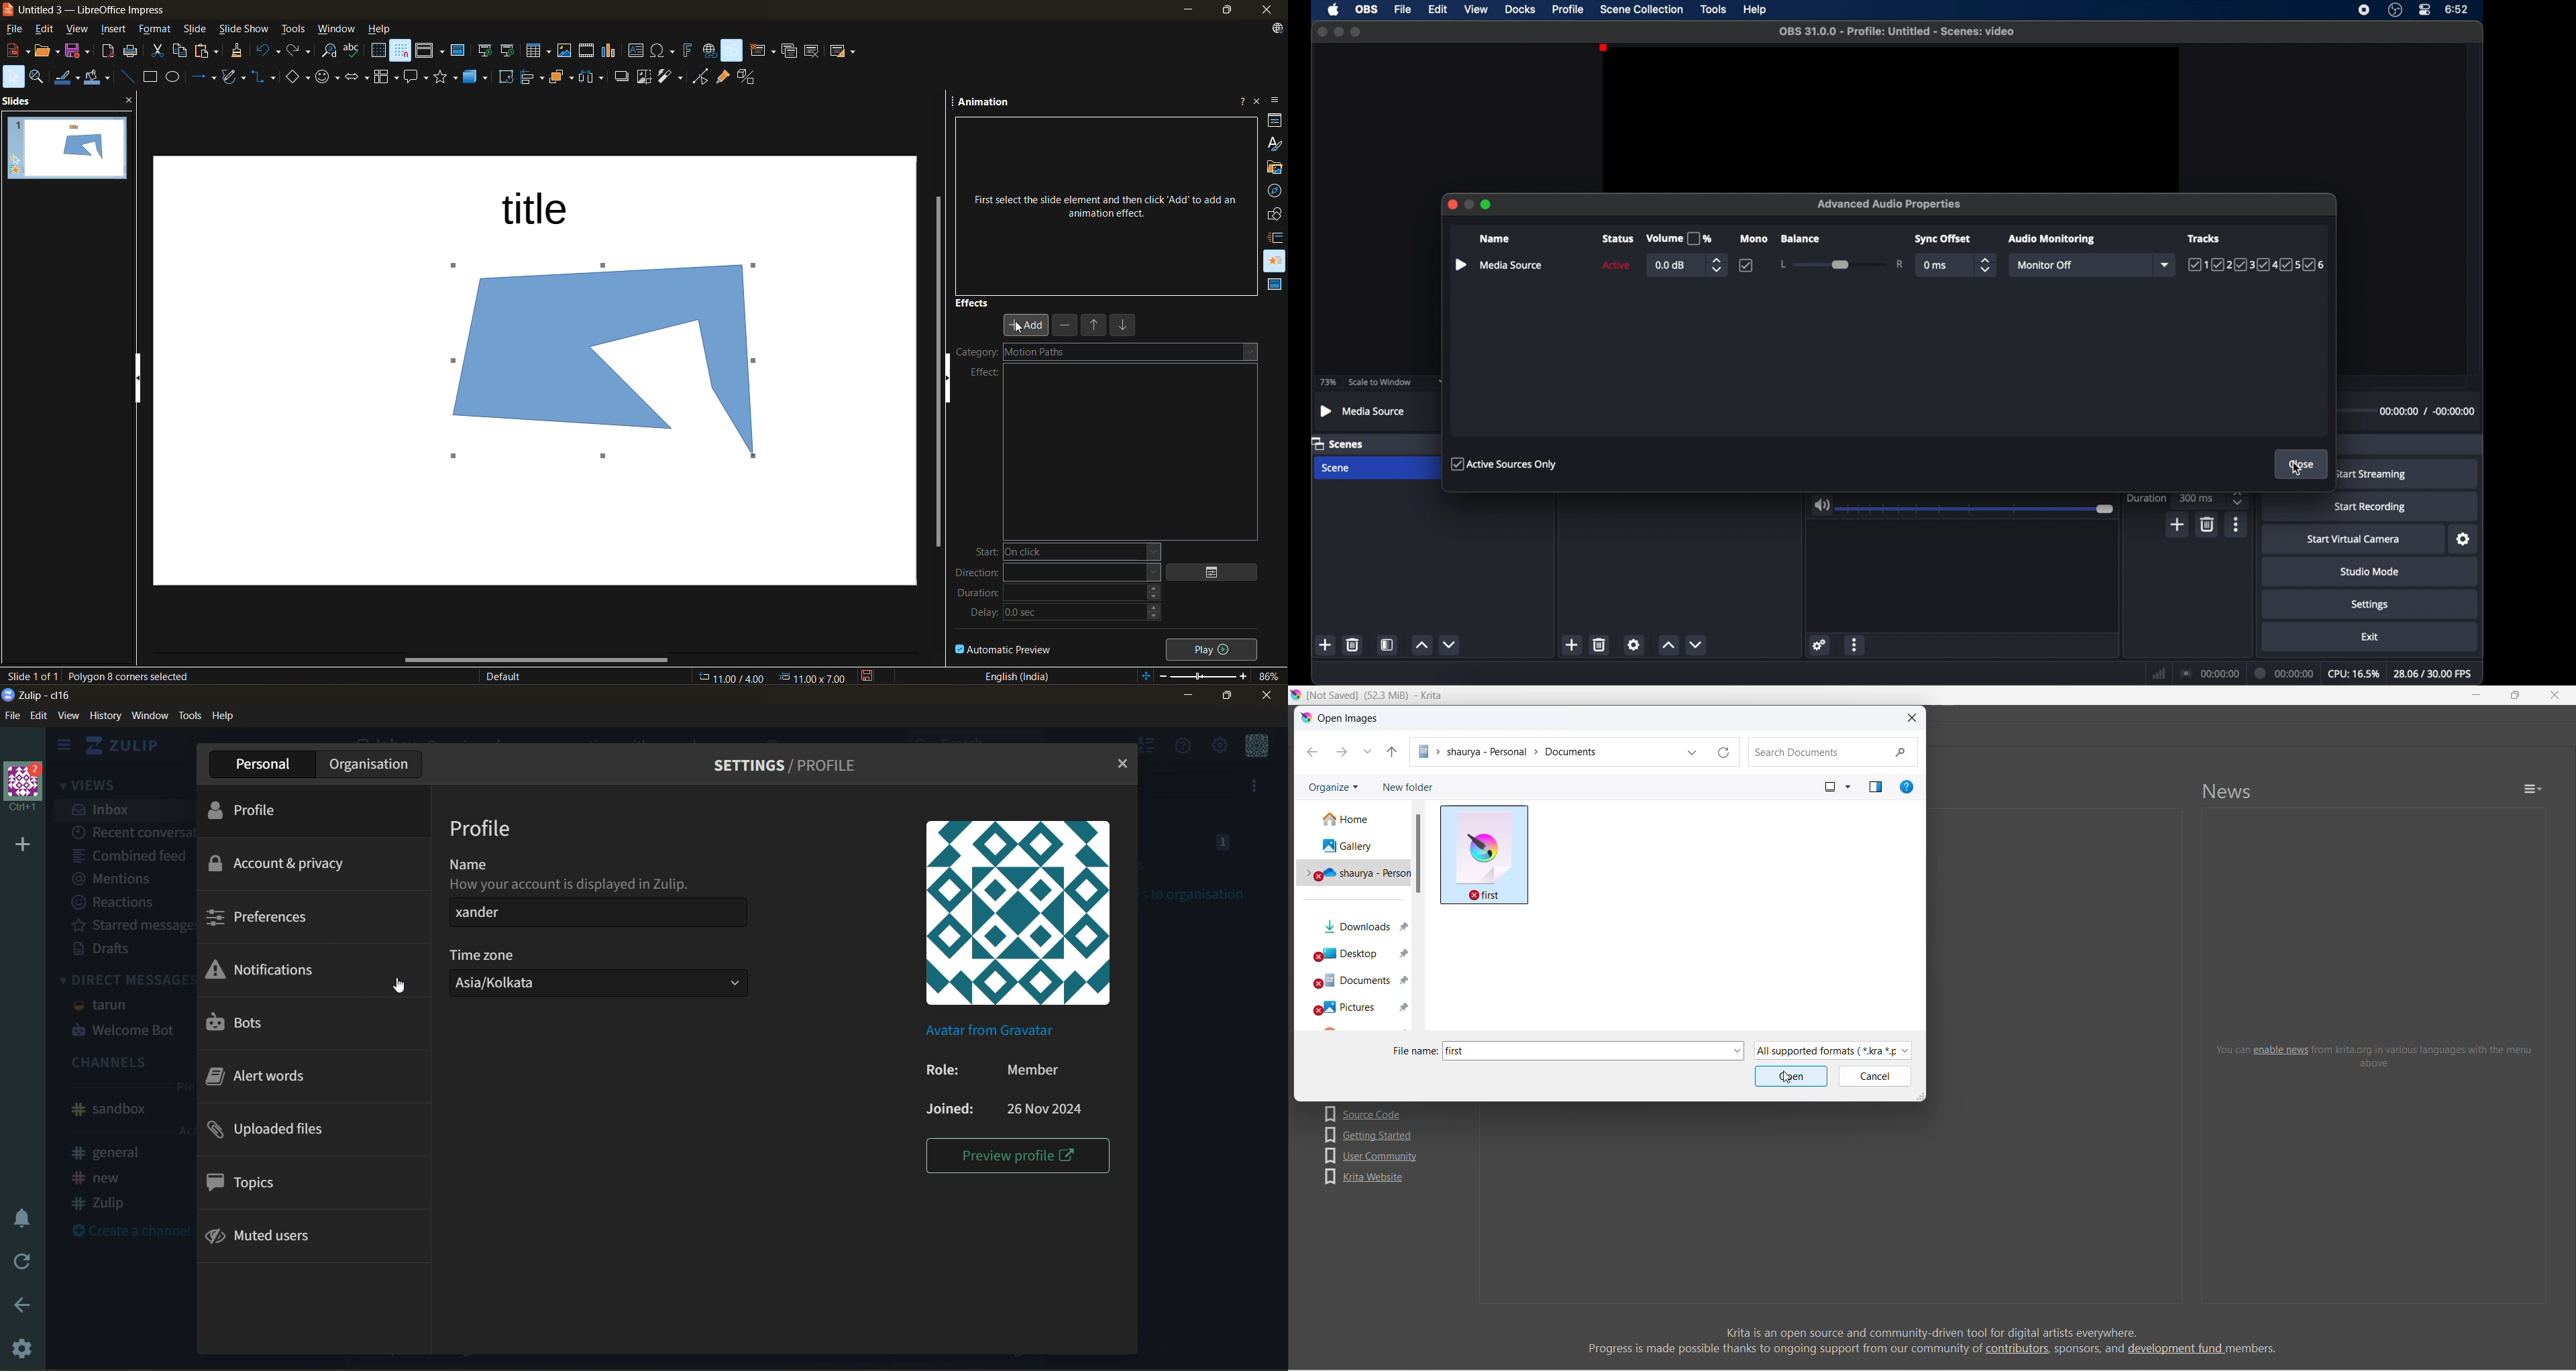  Describe the element at coordinates (1356, 32) in the screenshot. I see `maximize` at that location.